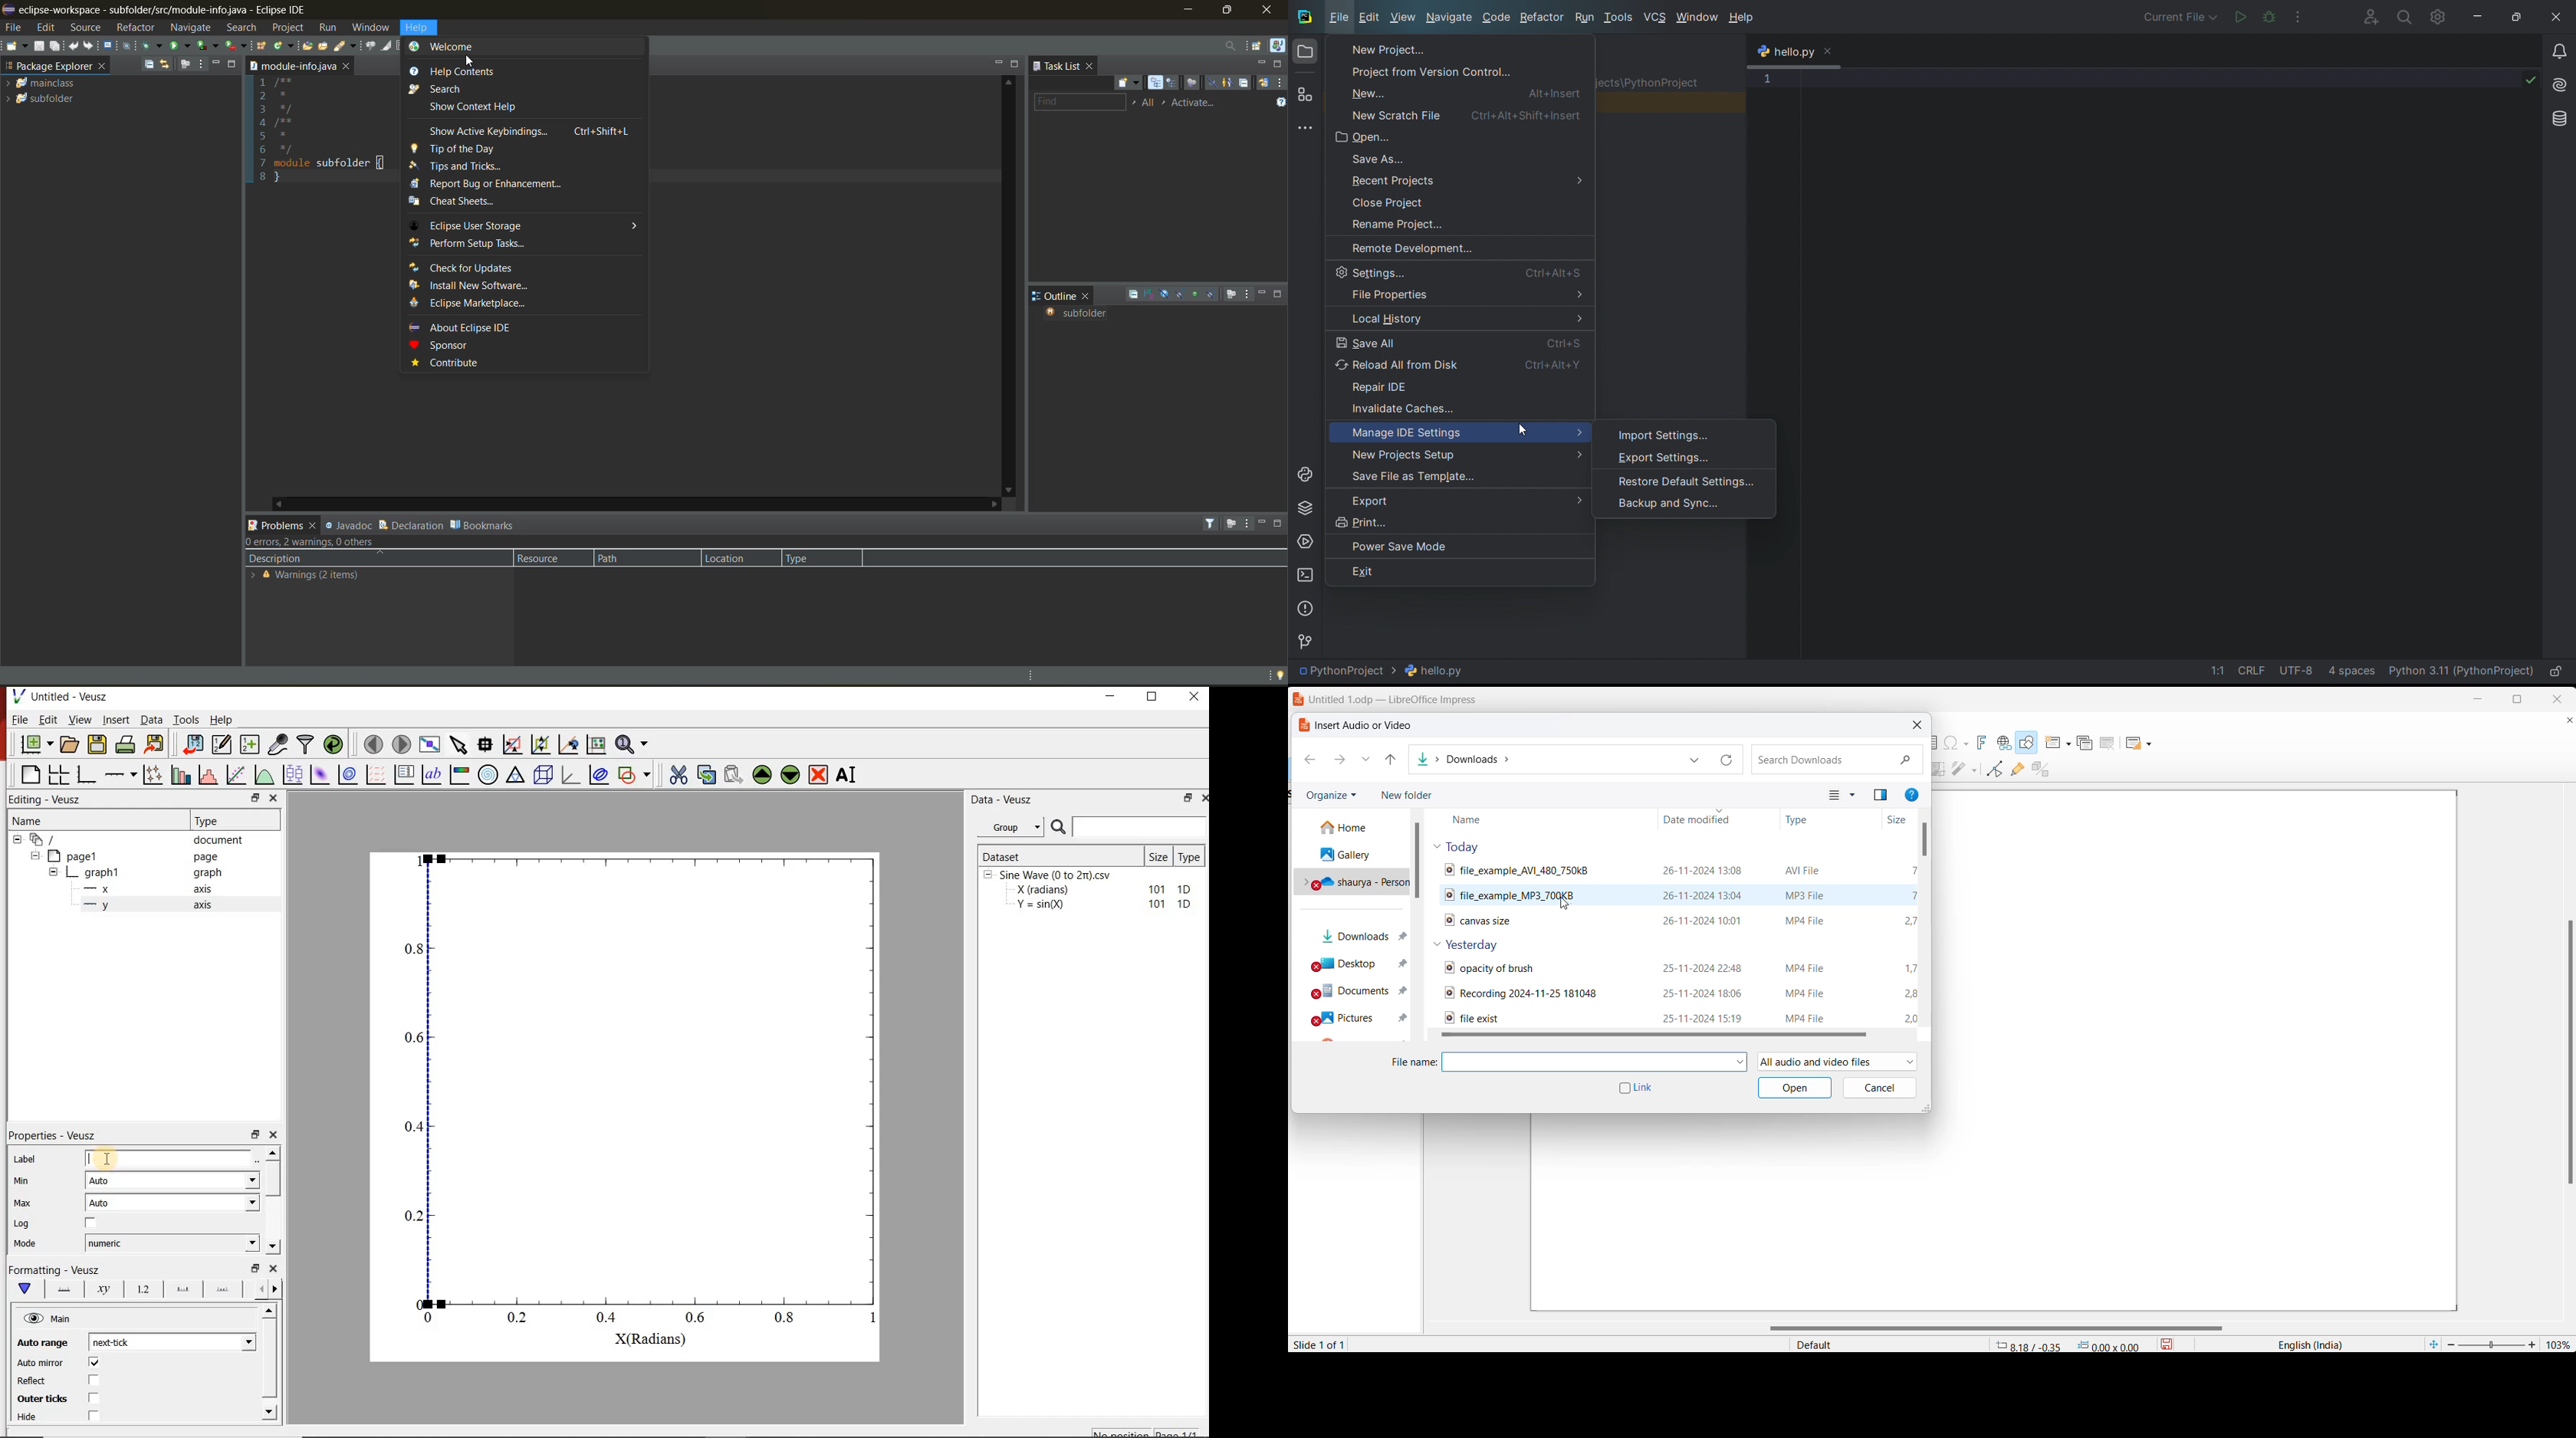  What do you see at coordinates (1280, 82) in the screenshot?
I see `view menu` at bounding box center [1280, 82].